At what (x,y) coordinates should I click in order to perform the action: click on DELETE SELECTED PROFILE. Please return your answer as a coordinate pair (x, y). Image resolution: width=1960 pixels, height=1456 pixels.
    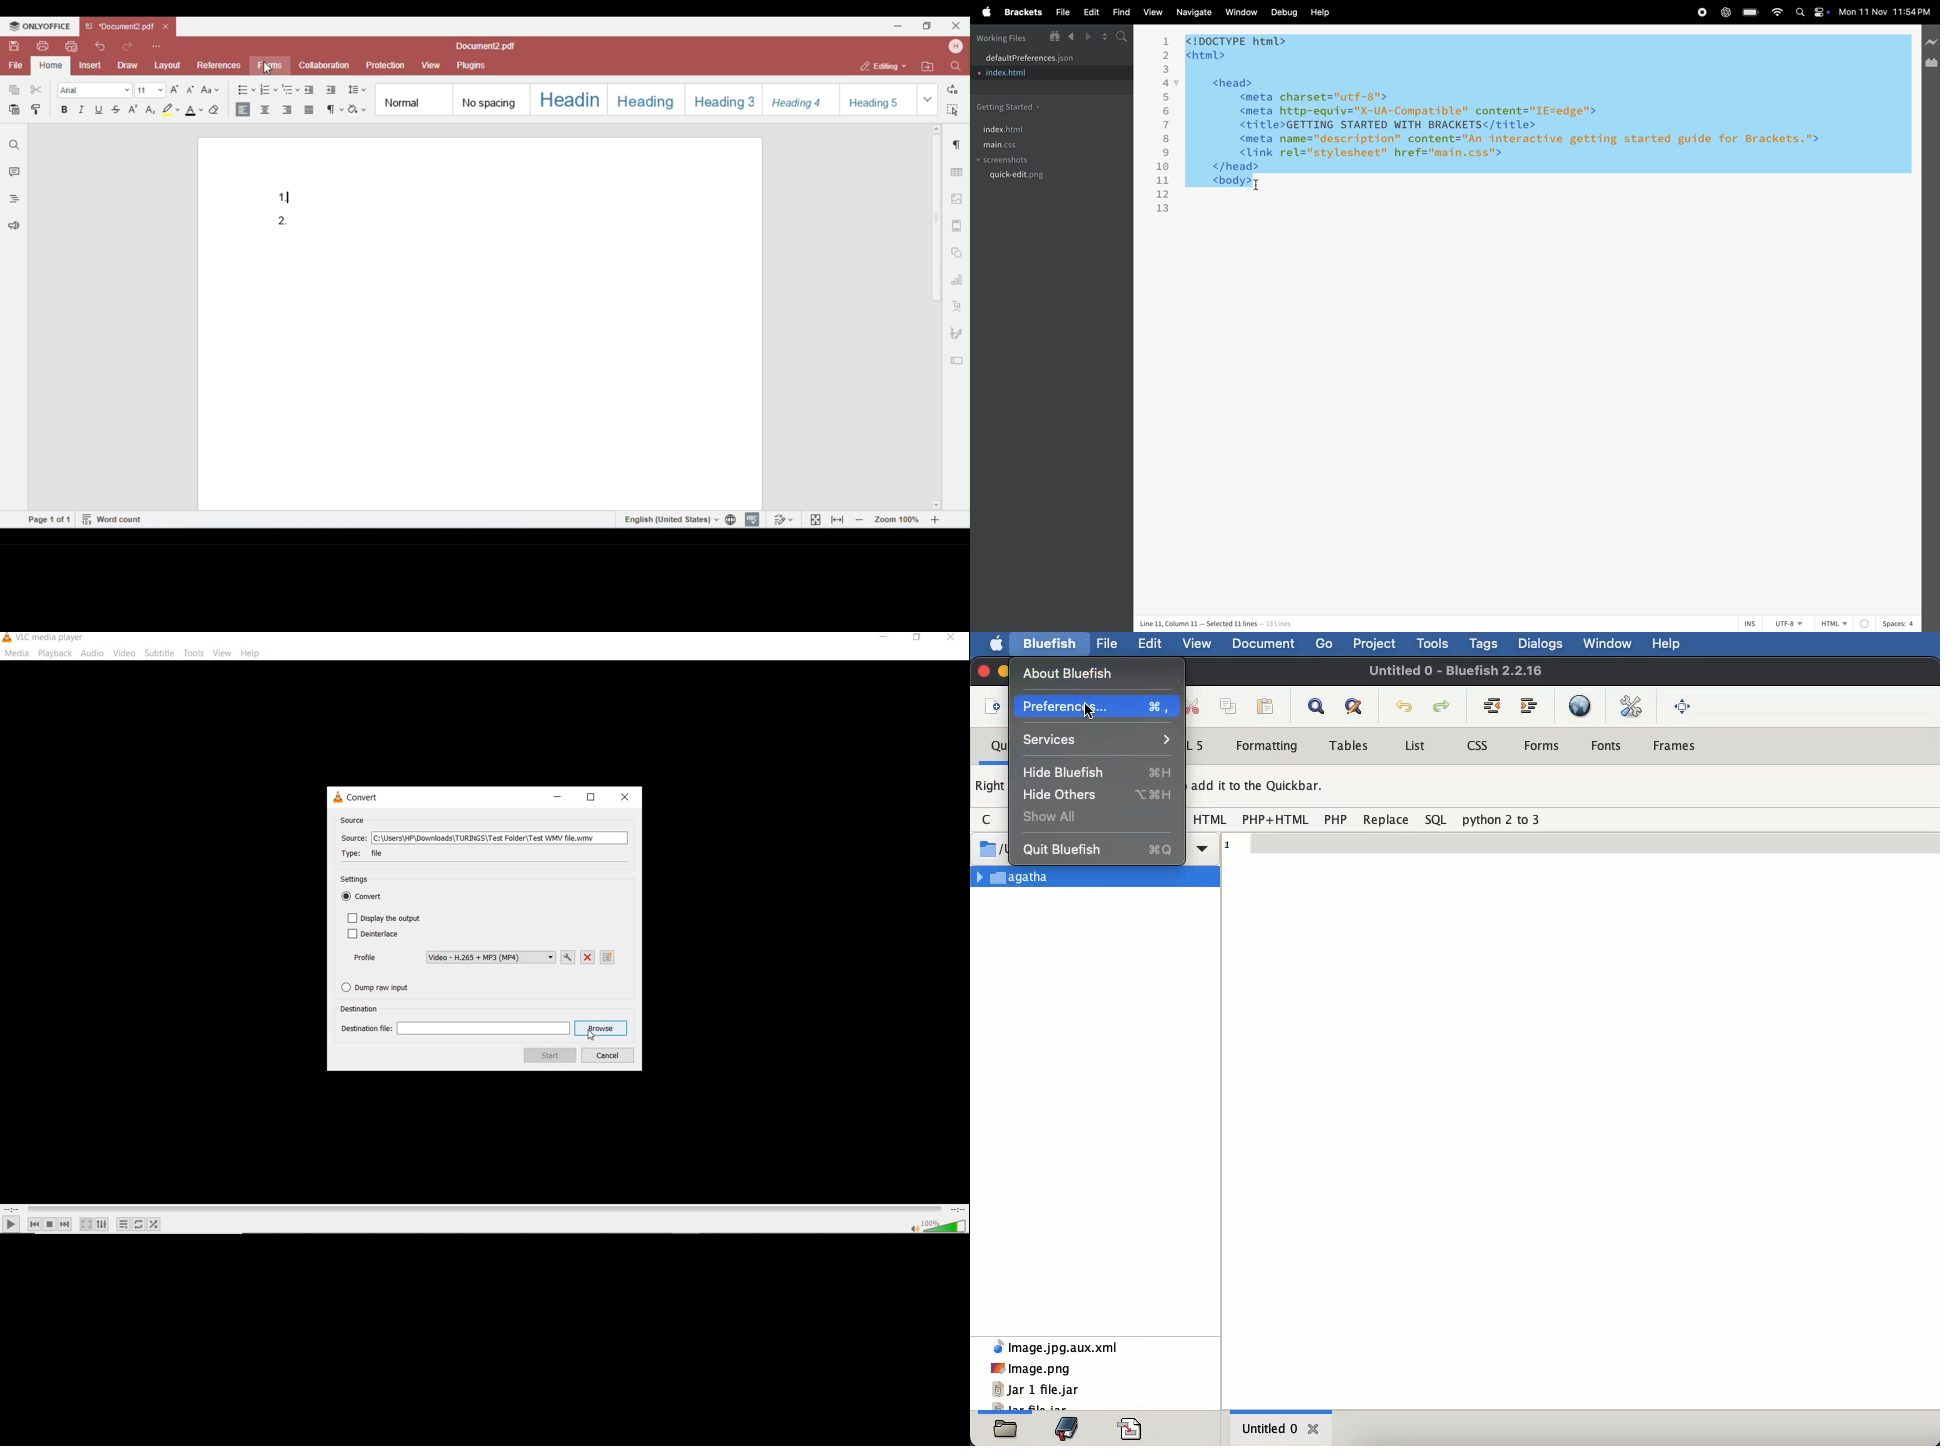
    Looking at the image, I should click on (588, 958).